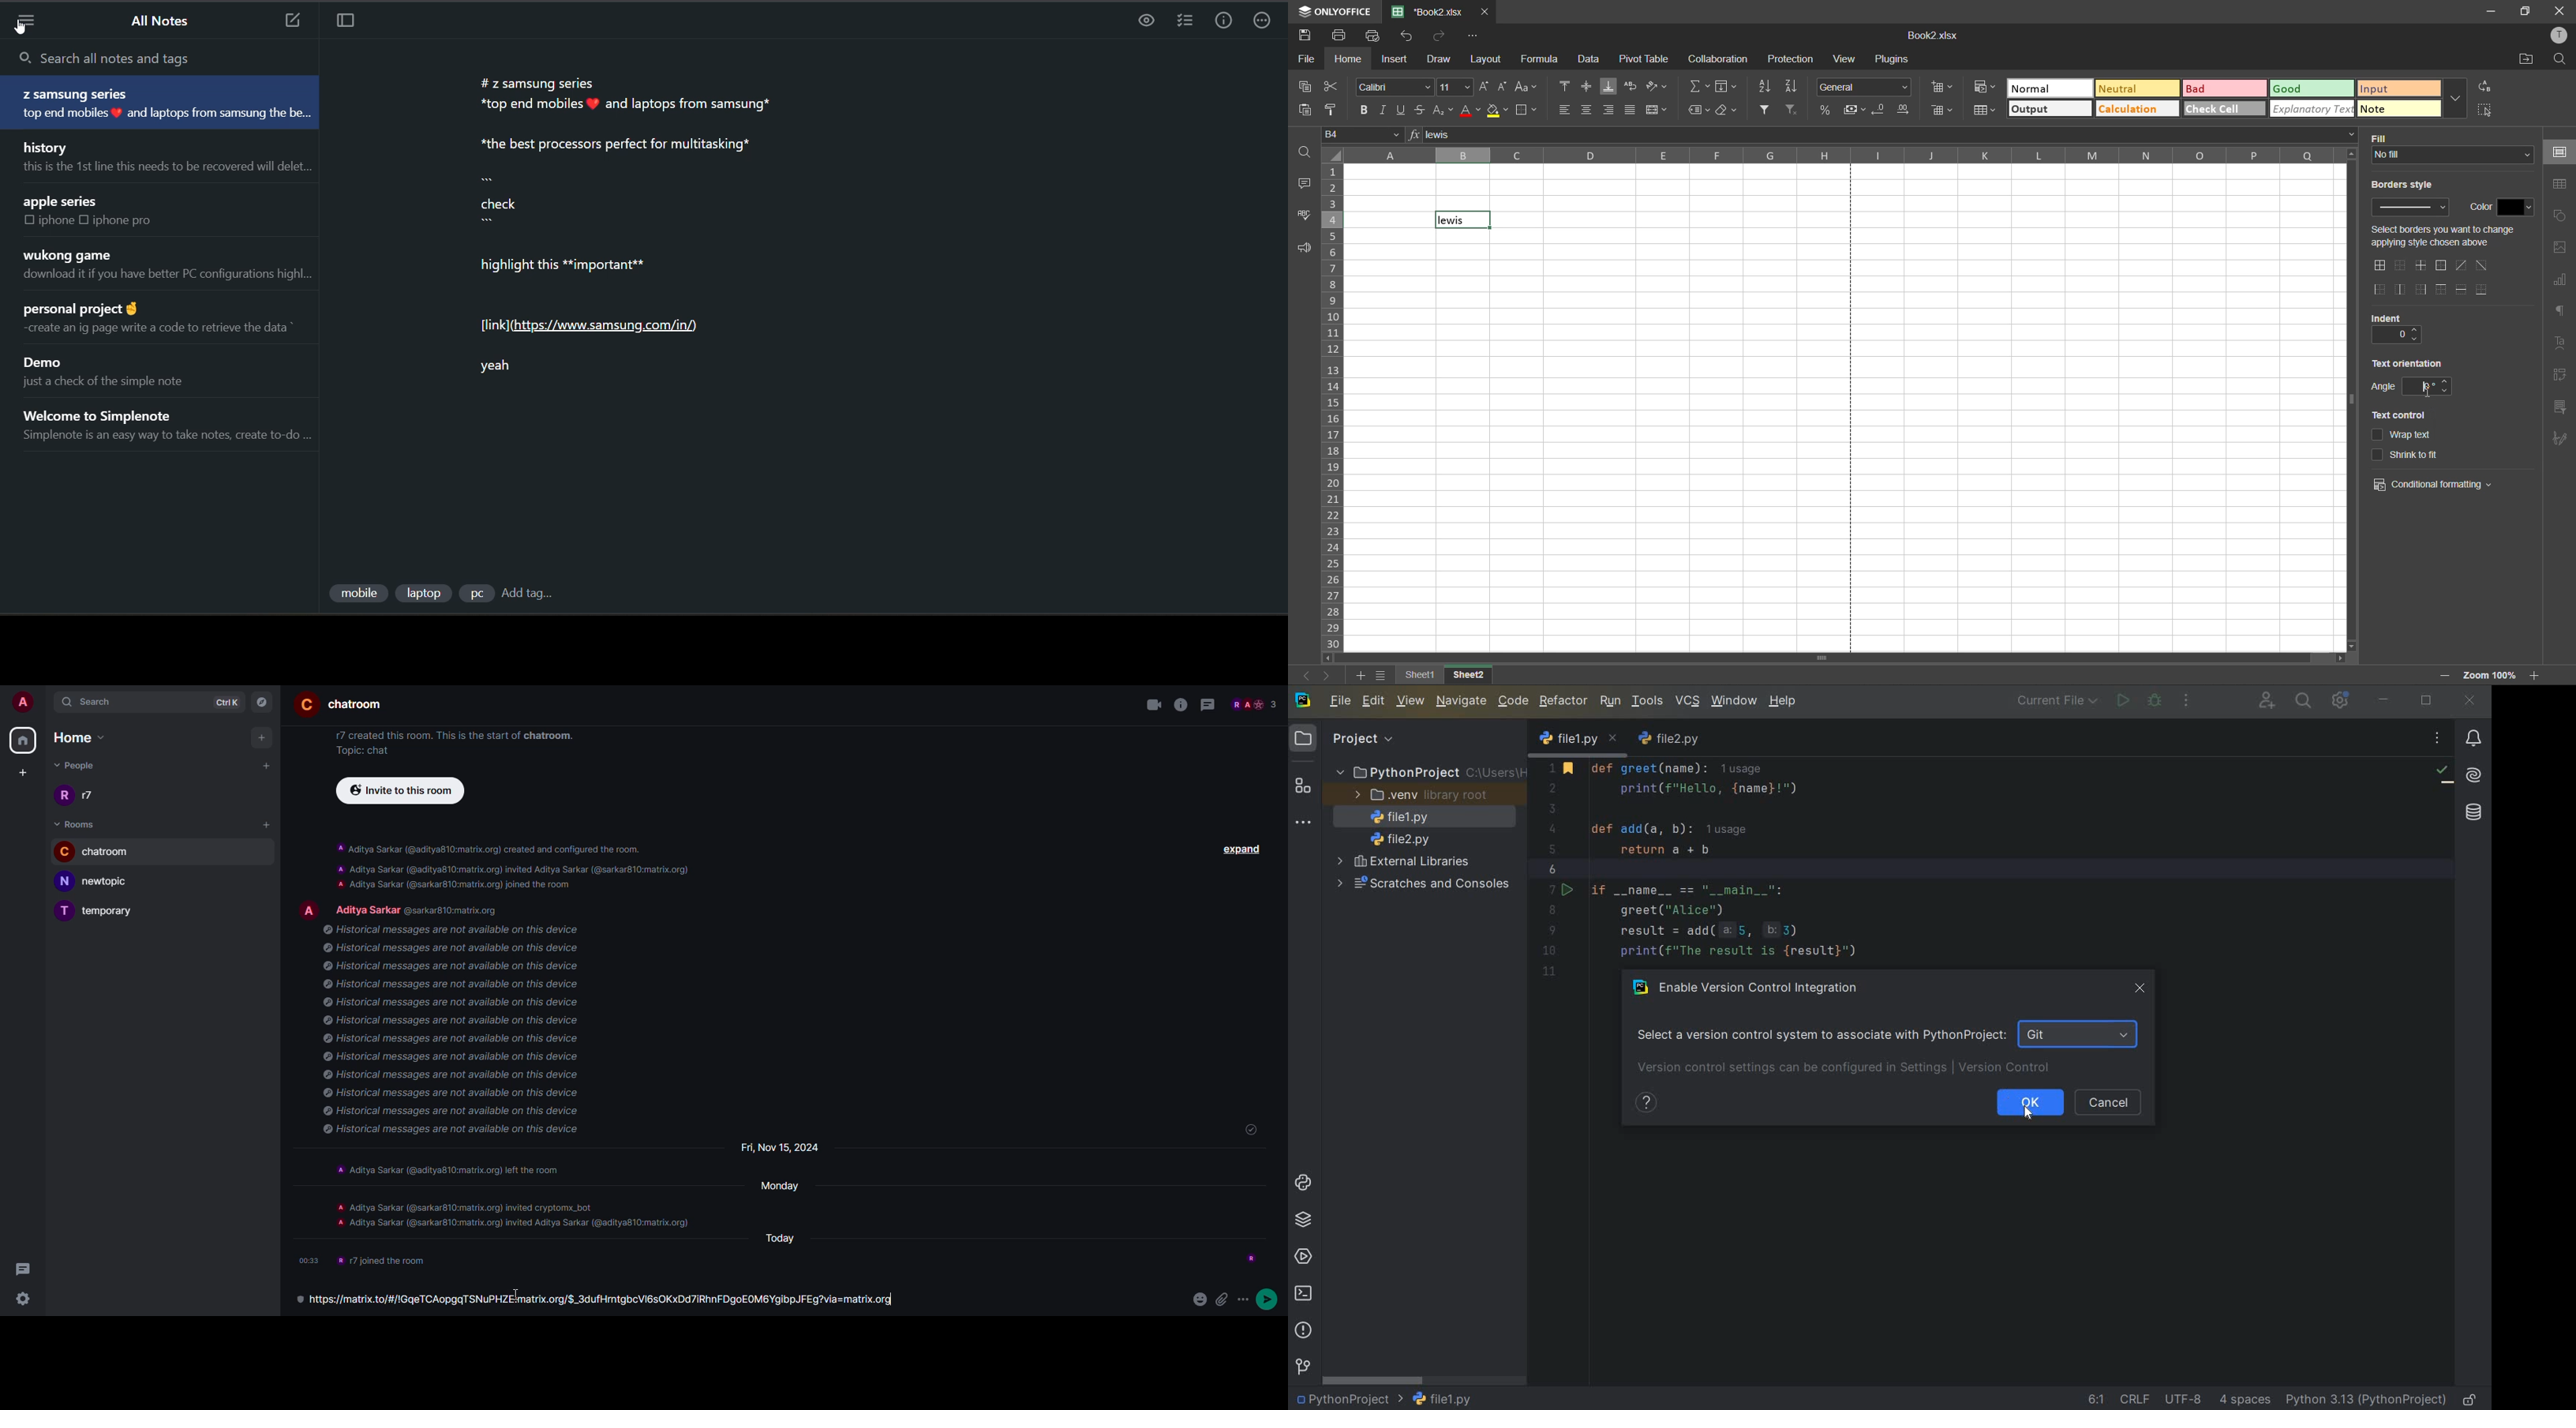 Image resolution: width=2576 pixels, height=1428 pixels. Describe the element at coordinates (1396, 817) in the screenshot. I see `file name 1` at that location.